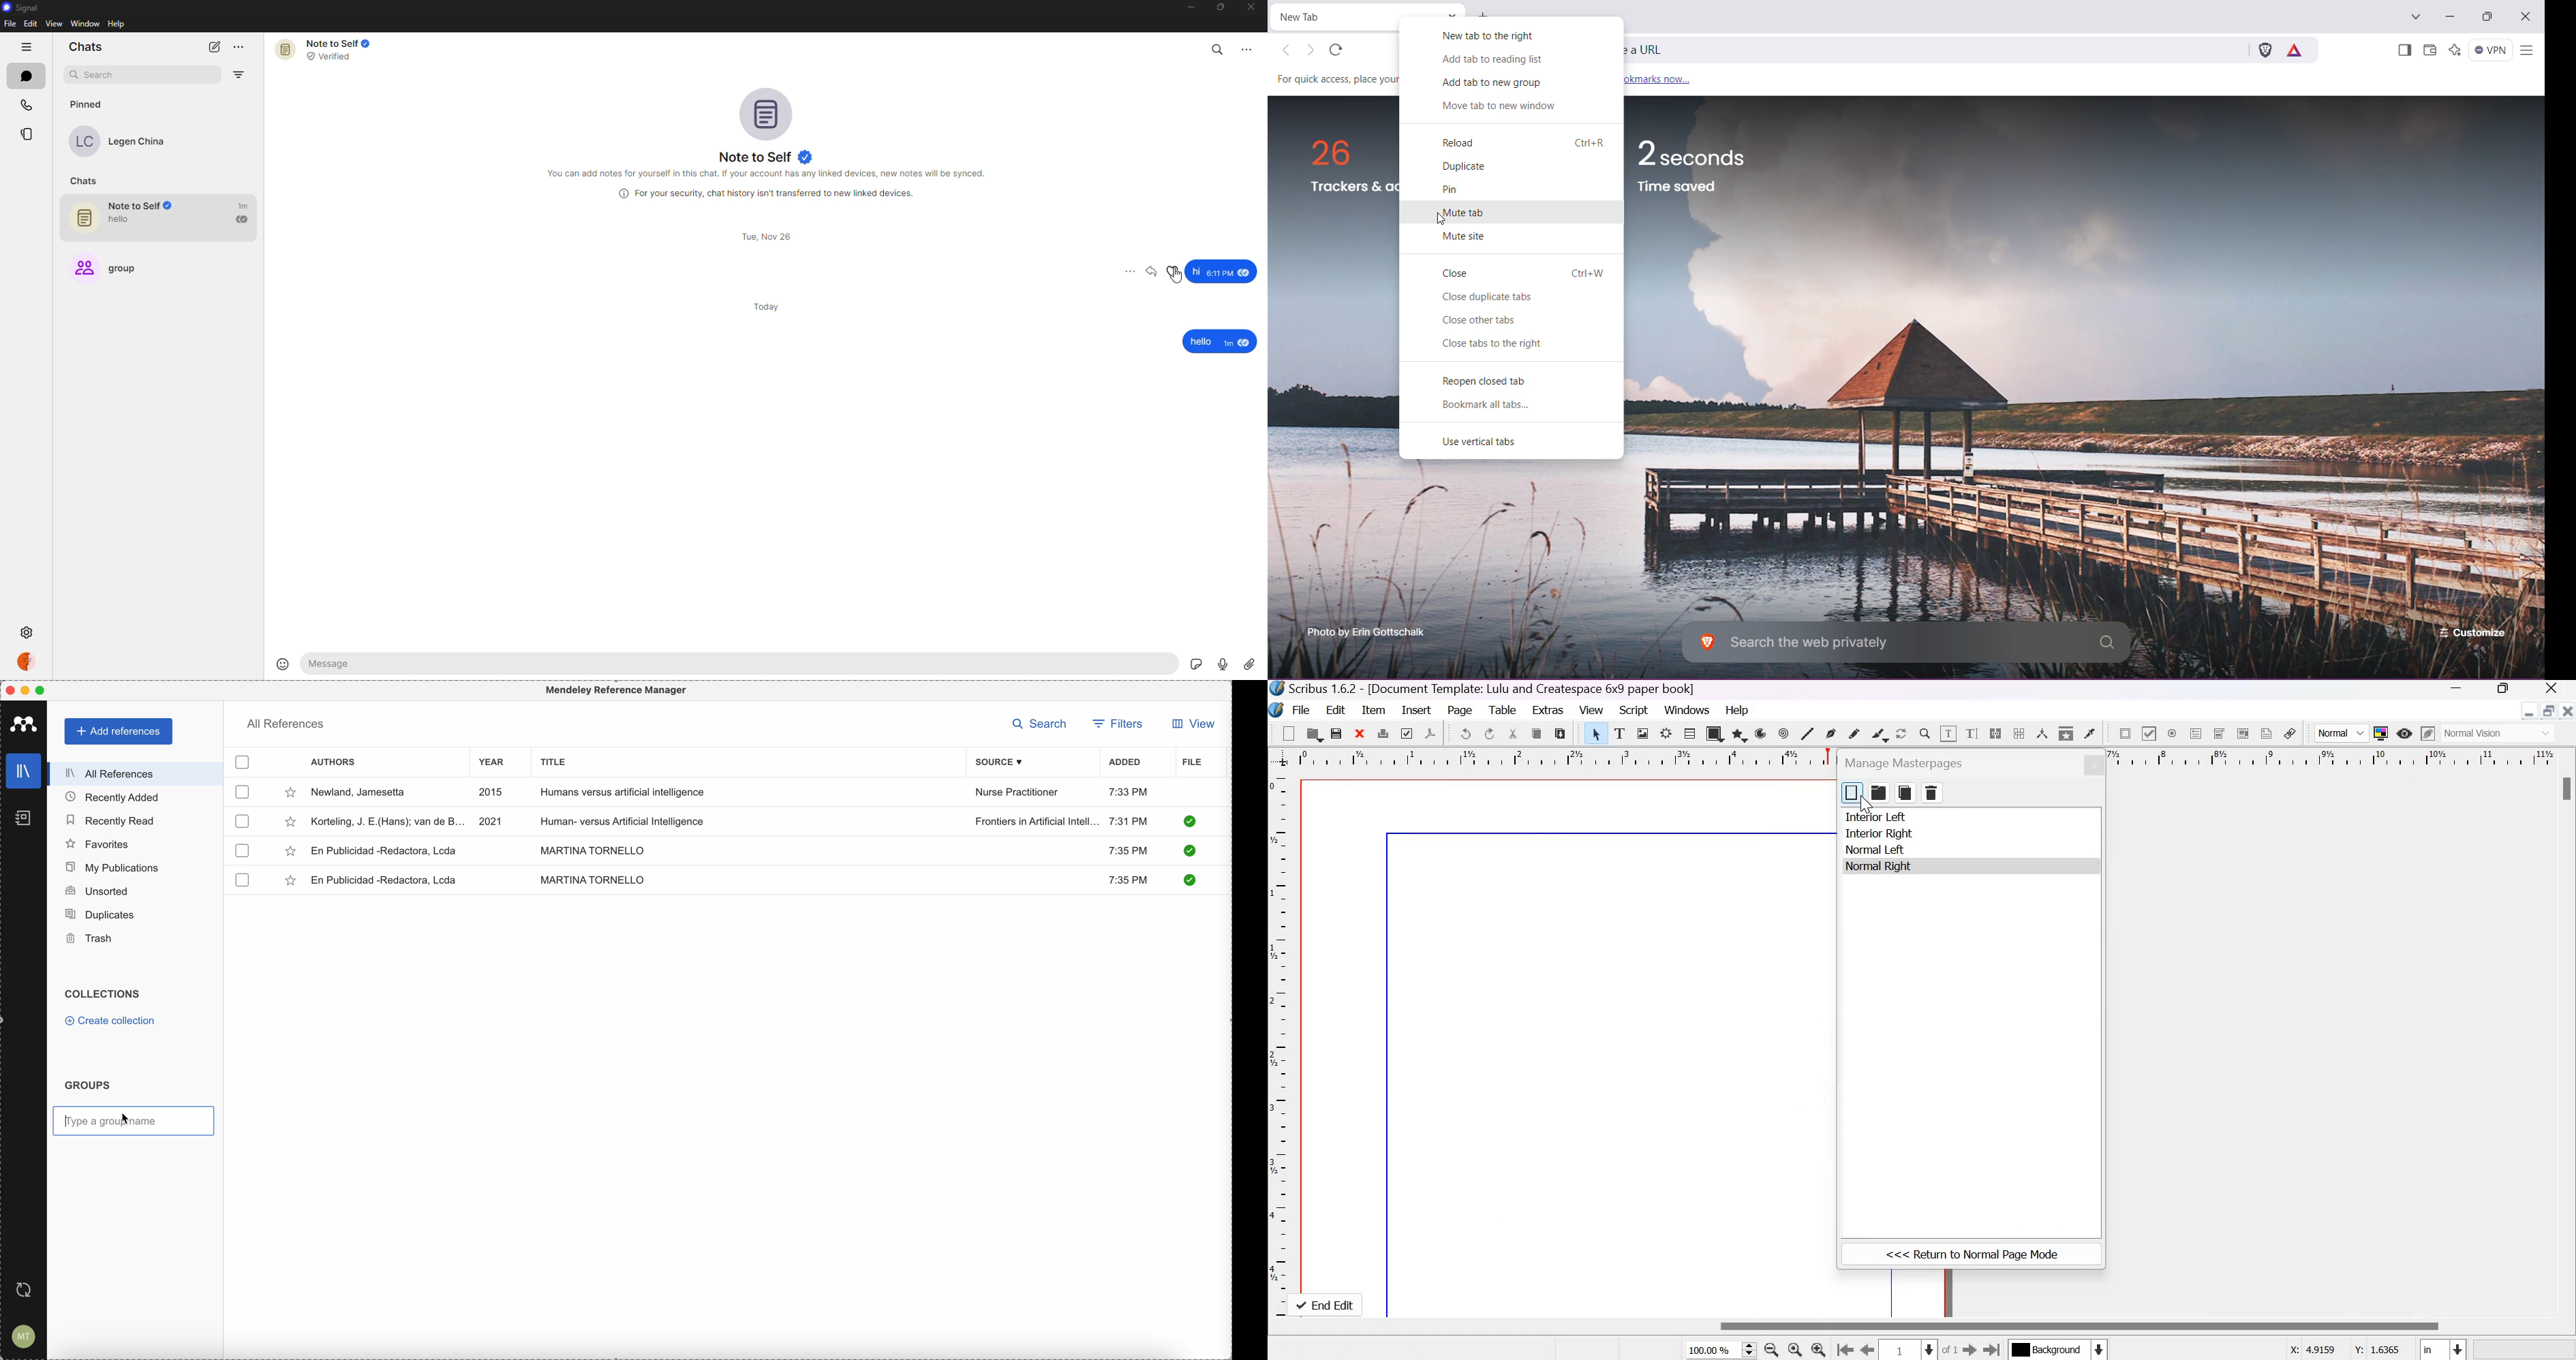 The width and height of the screenshot is (2576, 1372). Describe the element at coordinates (1300, 709) in the screenshot. I see `File` at that location.